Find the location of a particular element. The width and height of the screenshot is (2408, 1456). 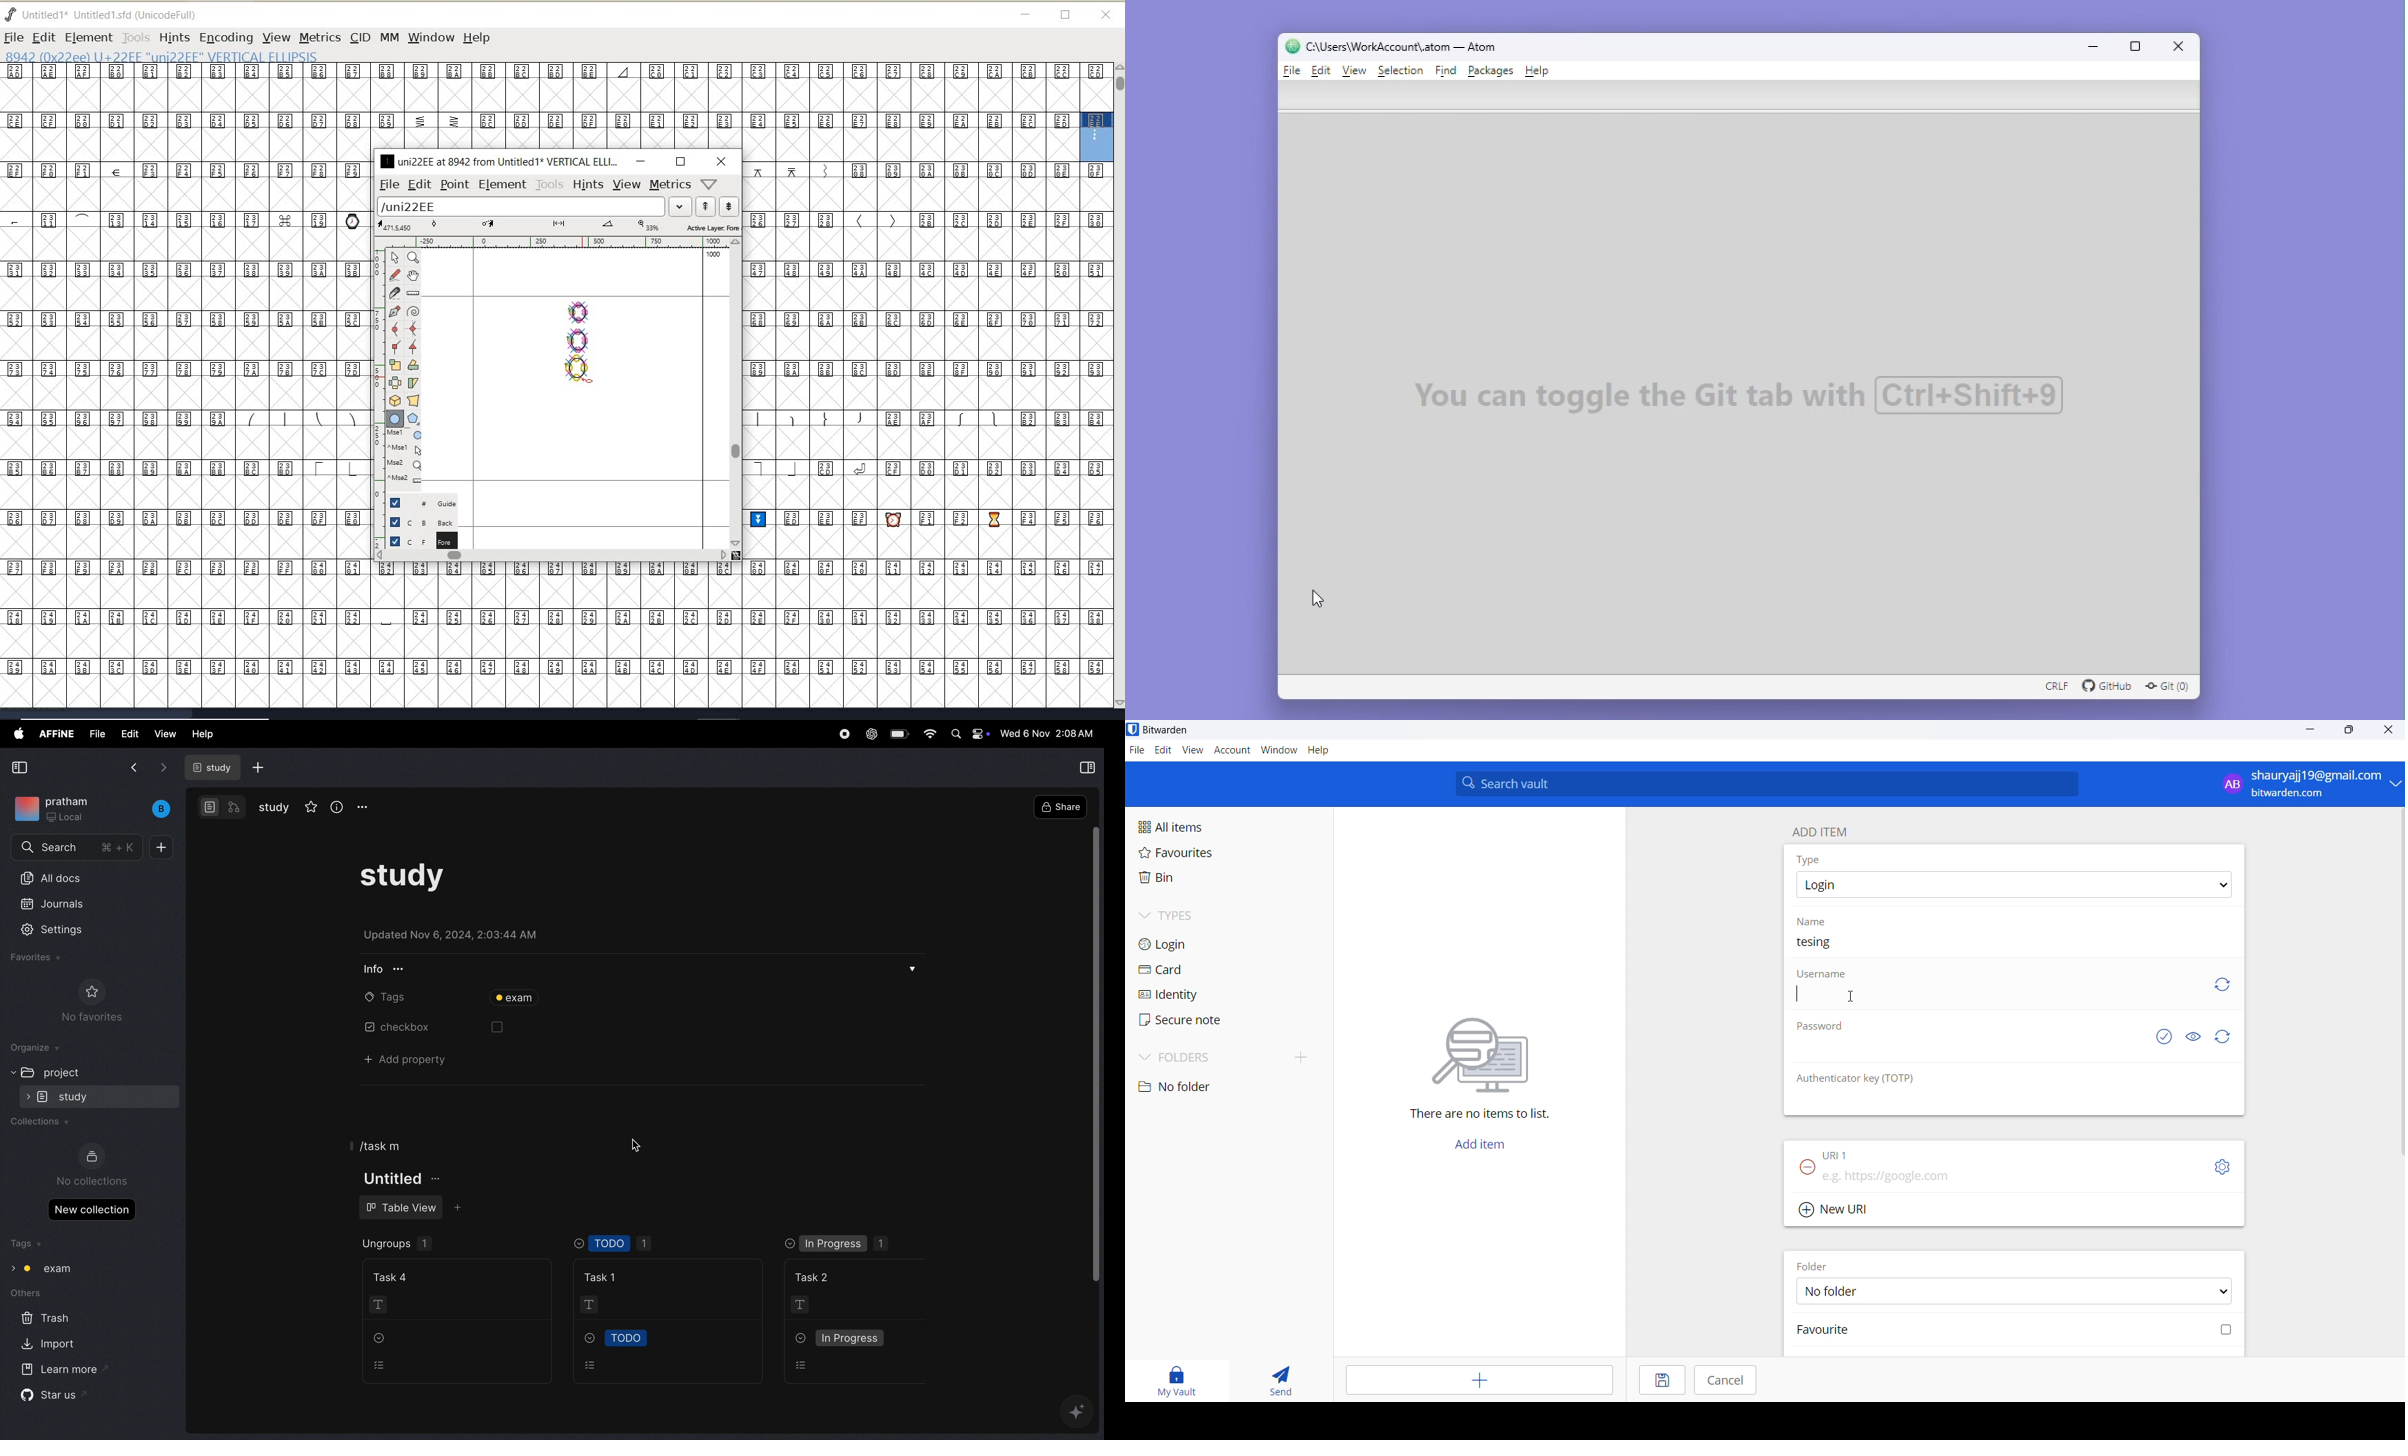

ruler is located at coordinates (553, 243).